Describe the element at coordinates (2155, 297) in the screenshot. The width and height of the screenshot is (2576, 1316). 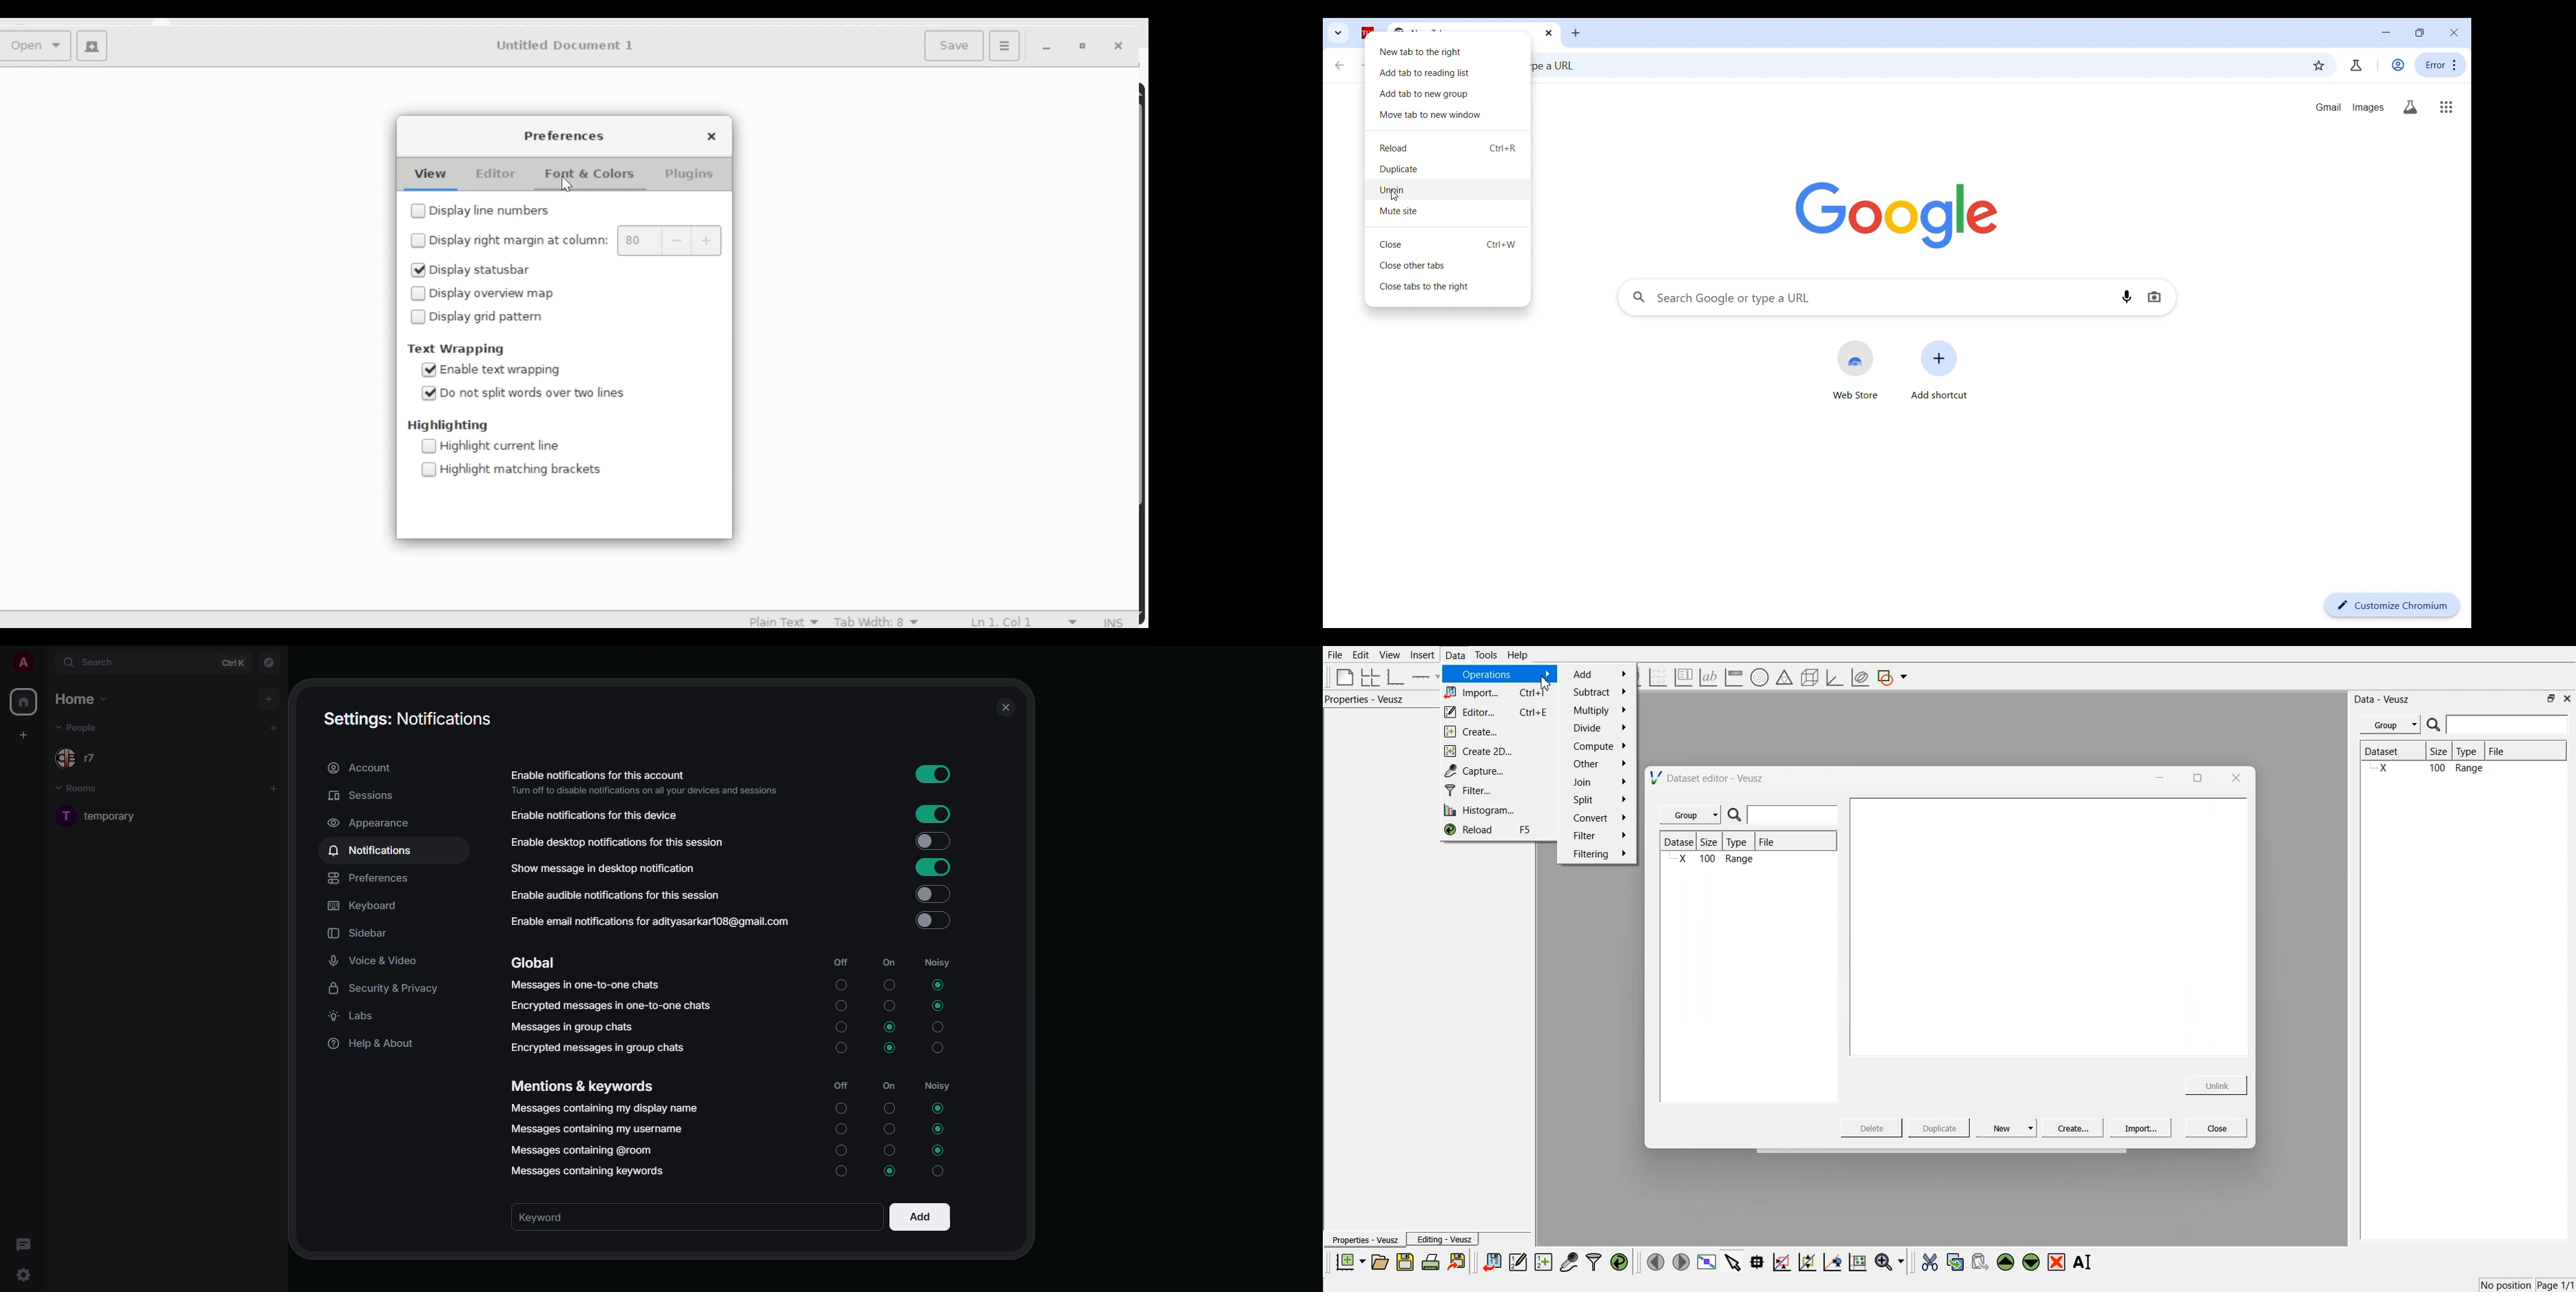
I see `Search by image` at that location.